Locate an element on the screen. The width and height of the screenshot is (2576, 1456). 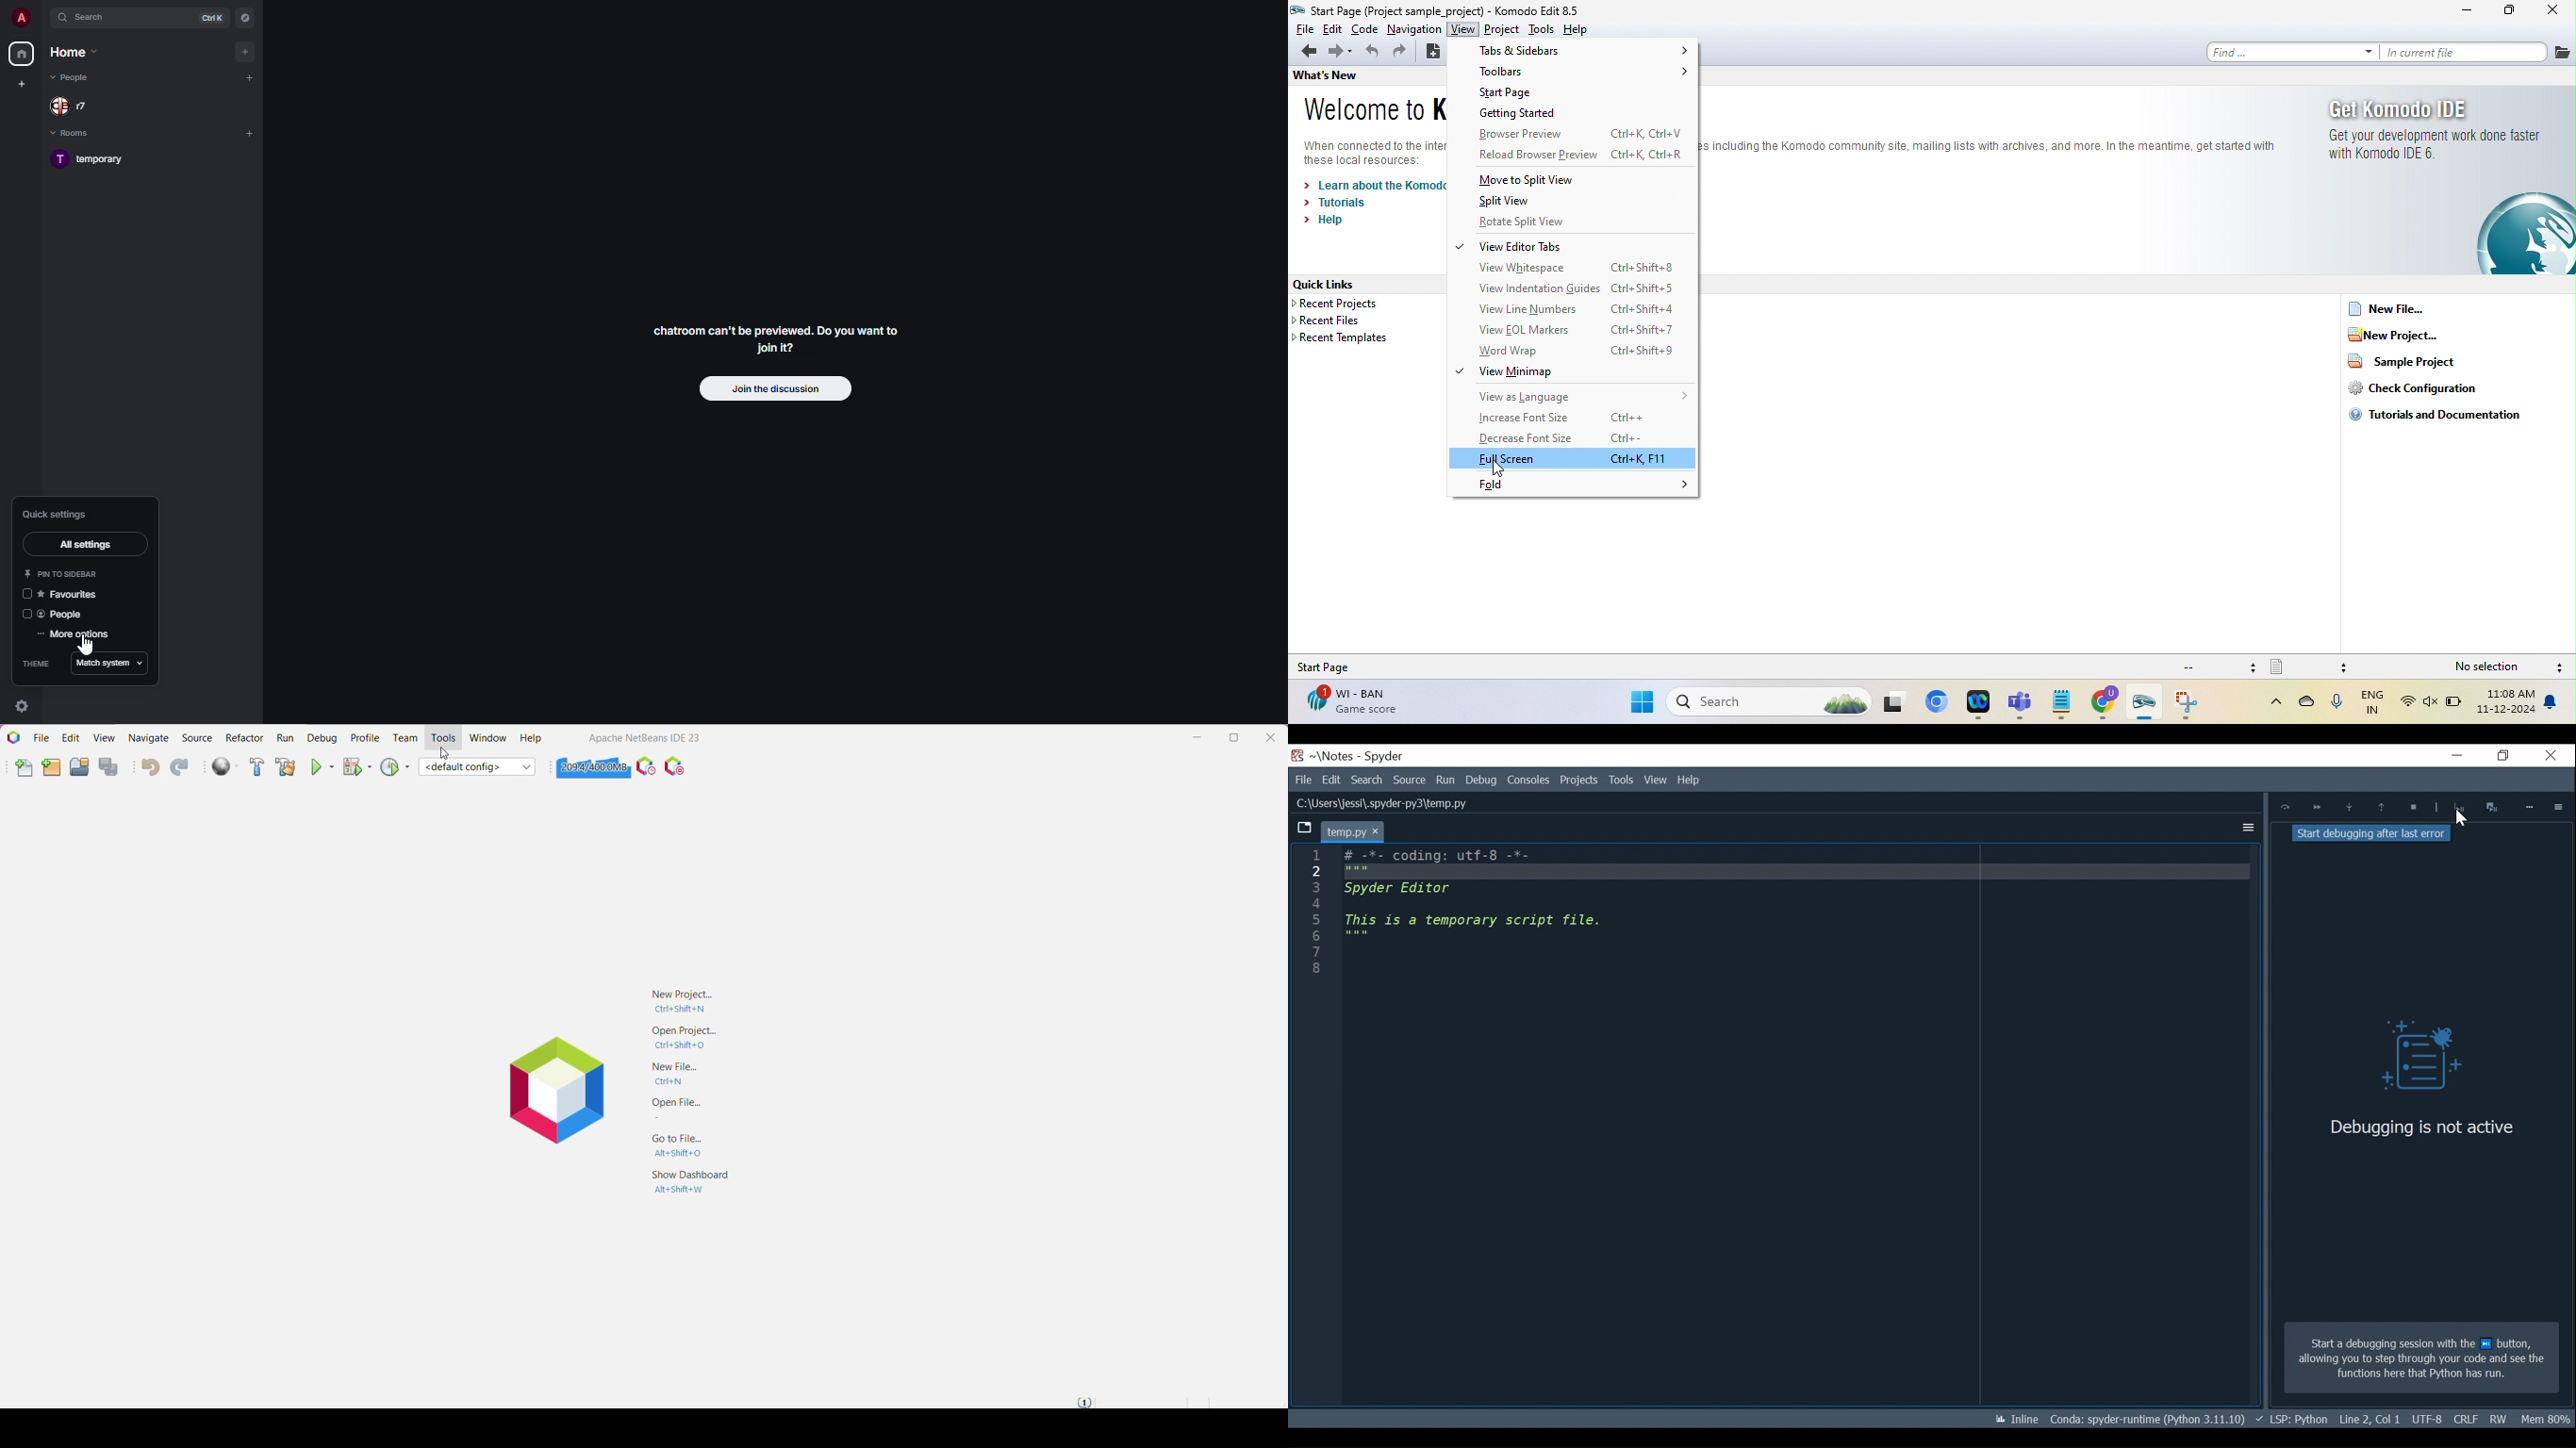
Close is located at coordinates (2548, 757).